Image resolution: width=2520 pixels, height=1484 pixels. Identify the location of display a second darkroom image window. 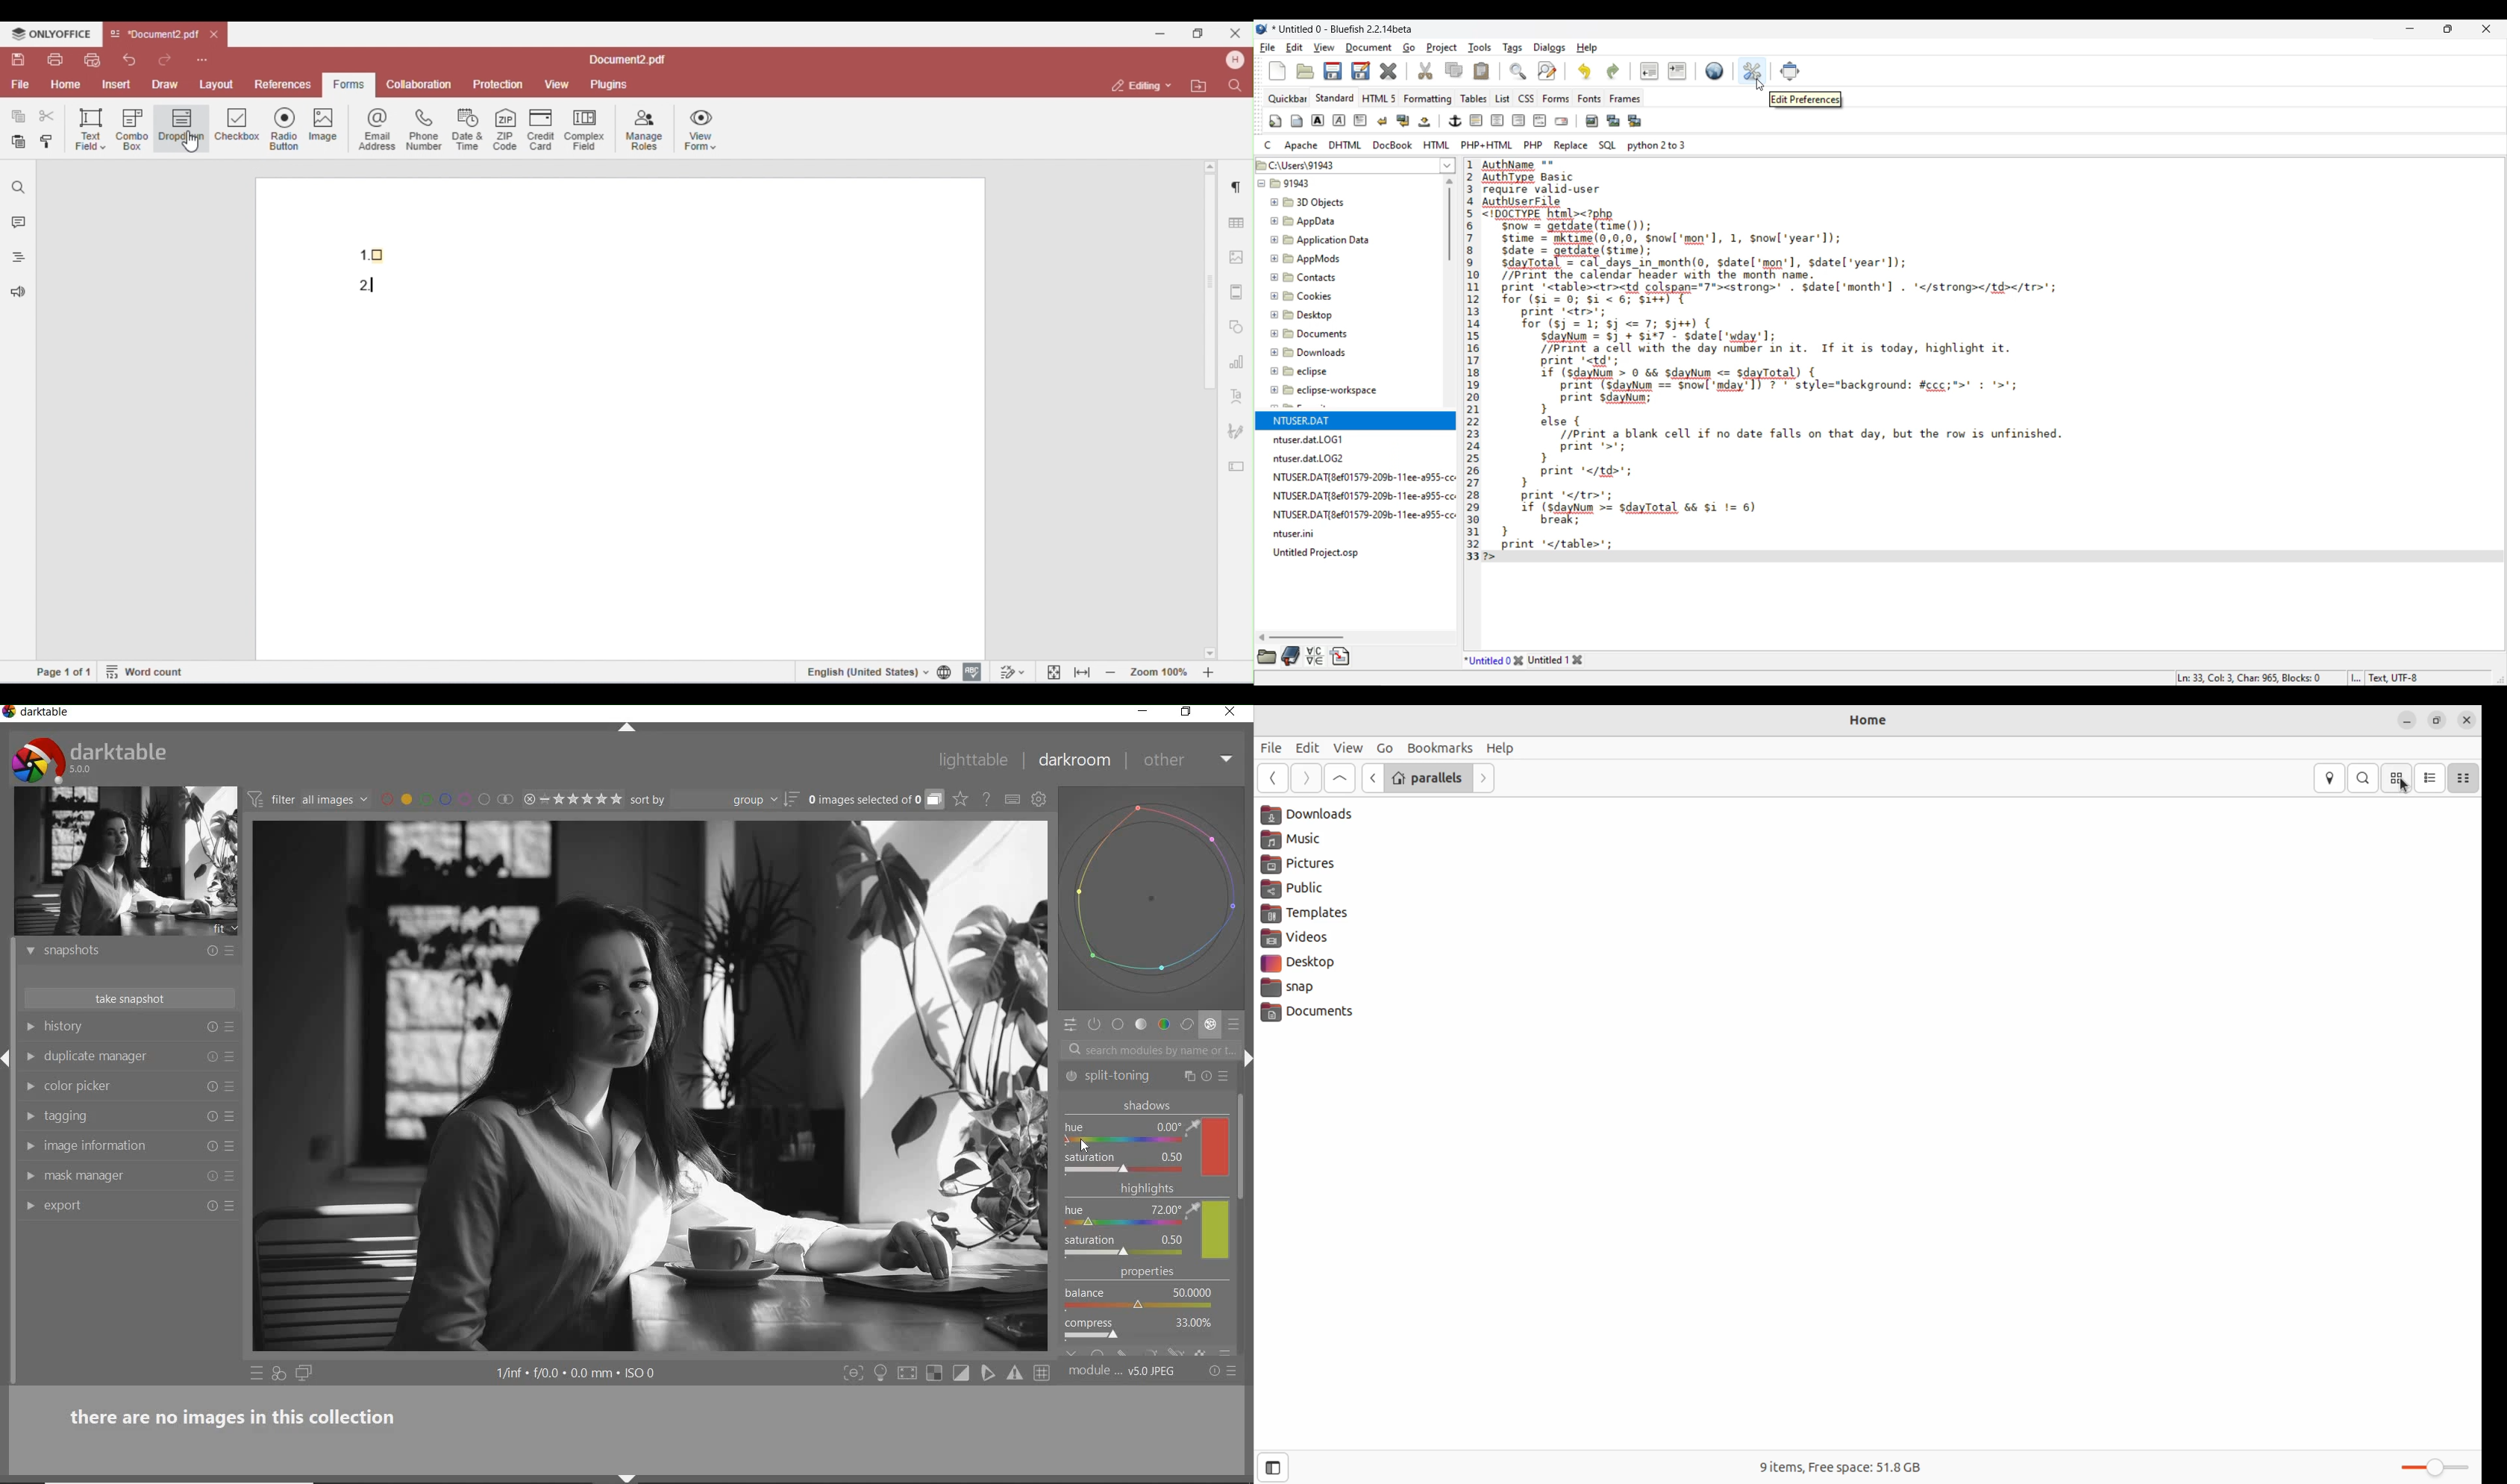
(304, 1374).